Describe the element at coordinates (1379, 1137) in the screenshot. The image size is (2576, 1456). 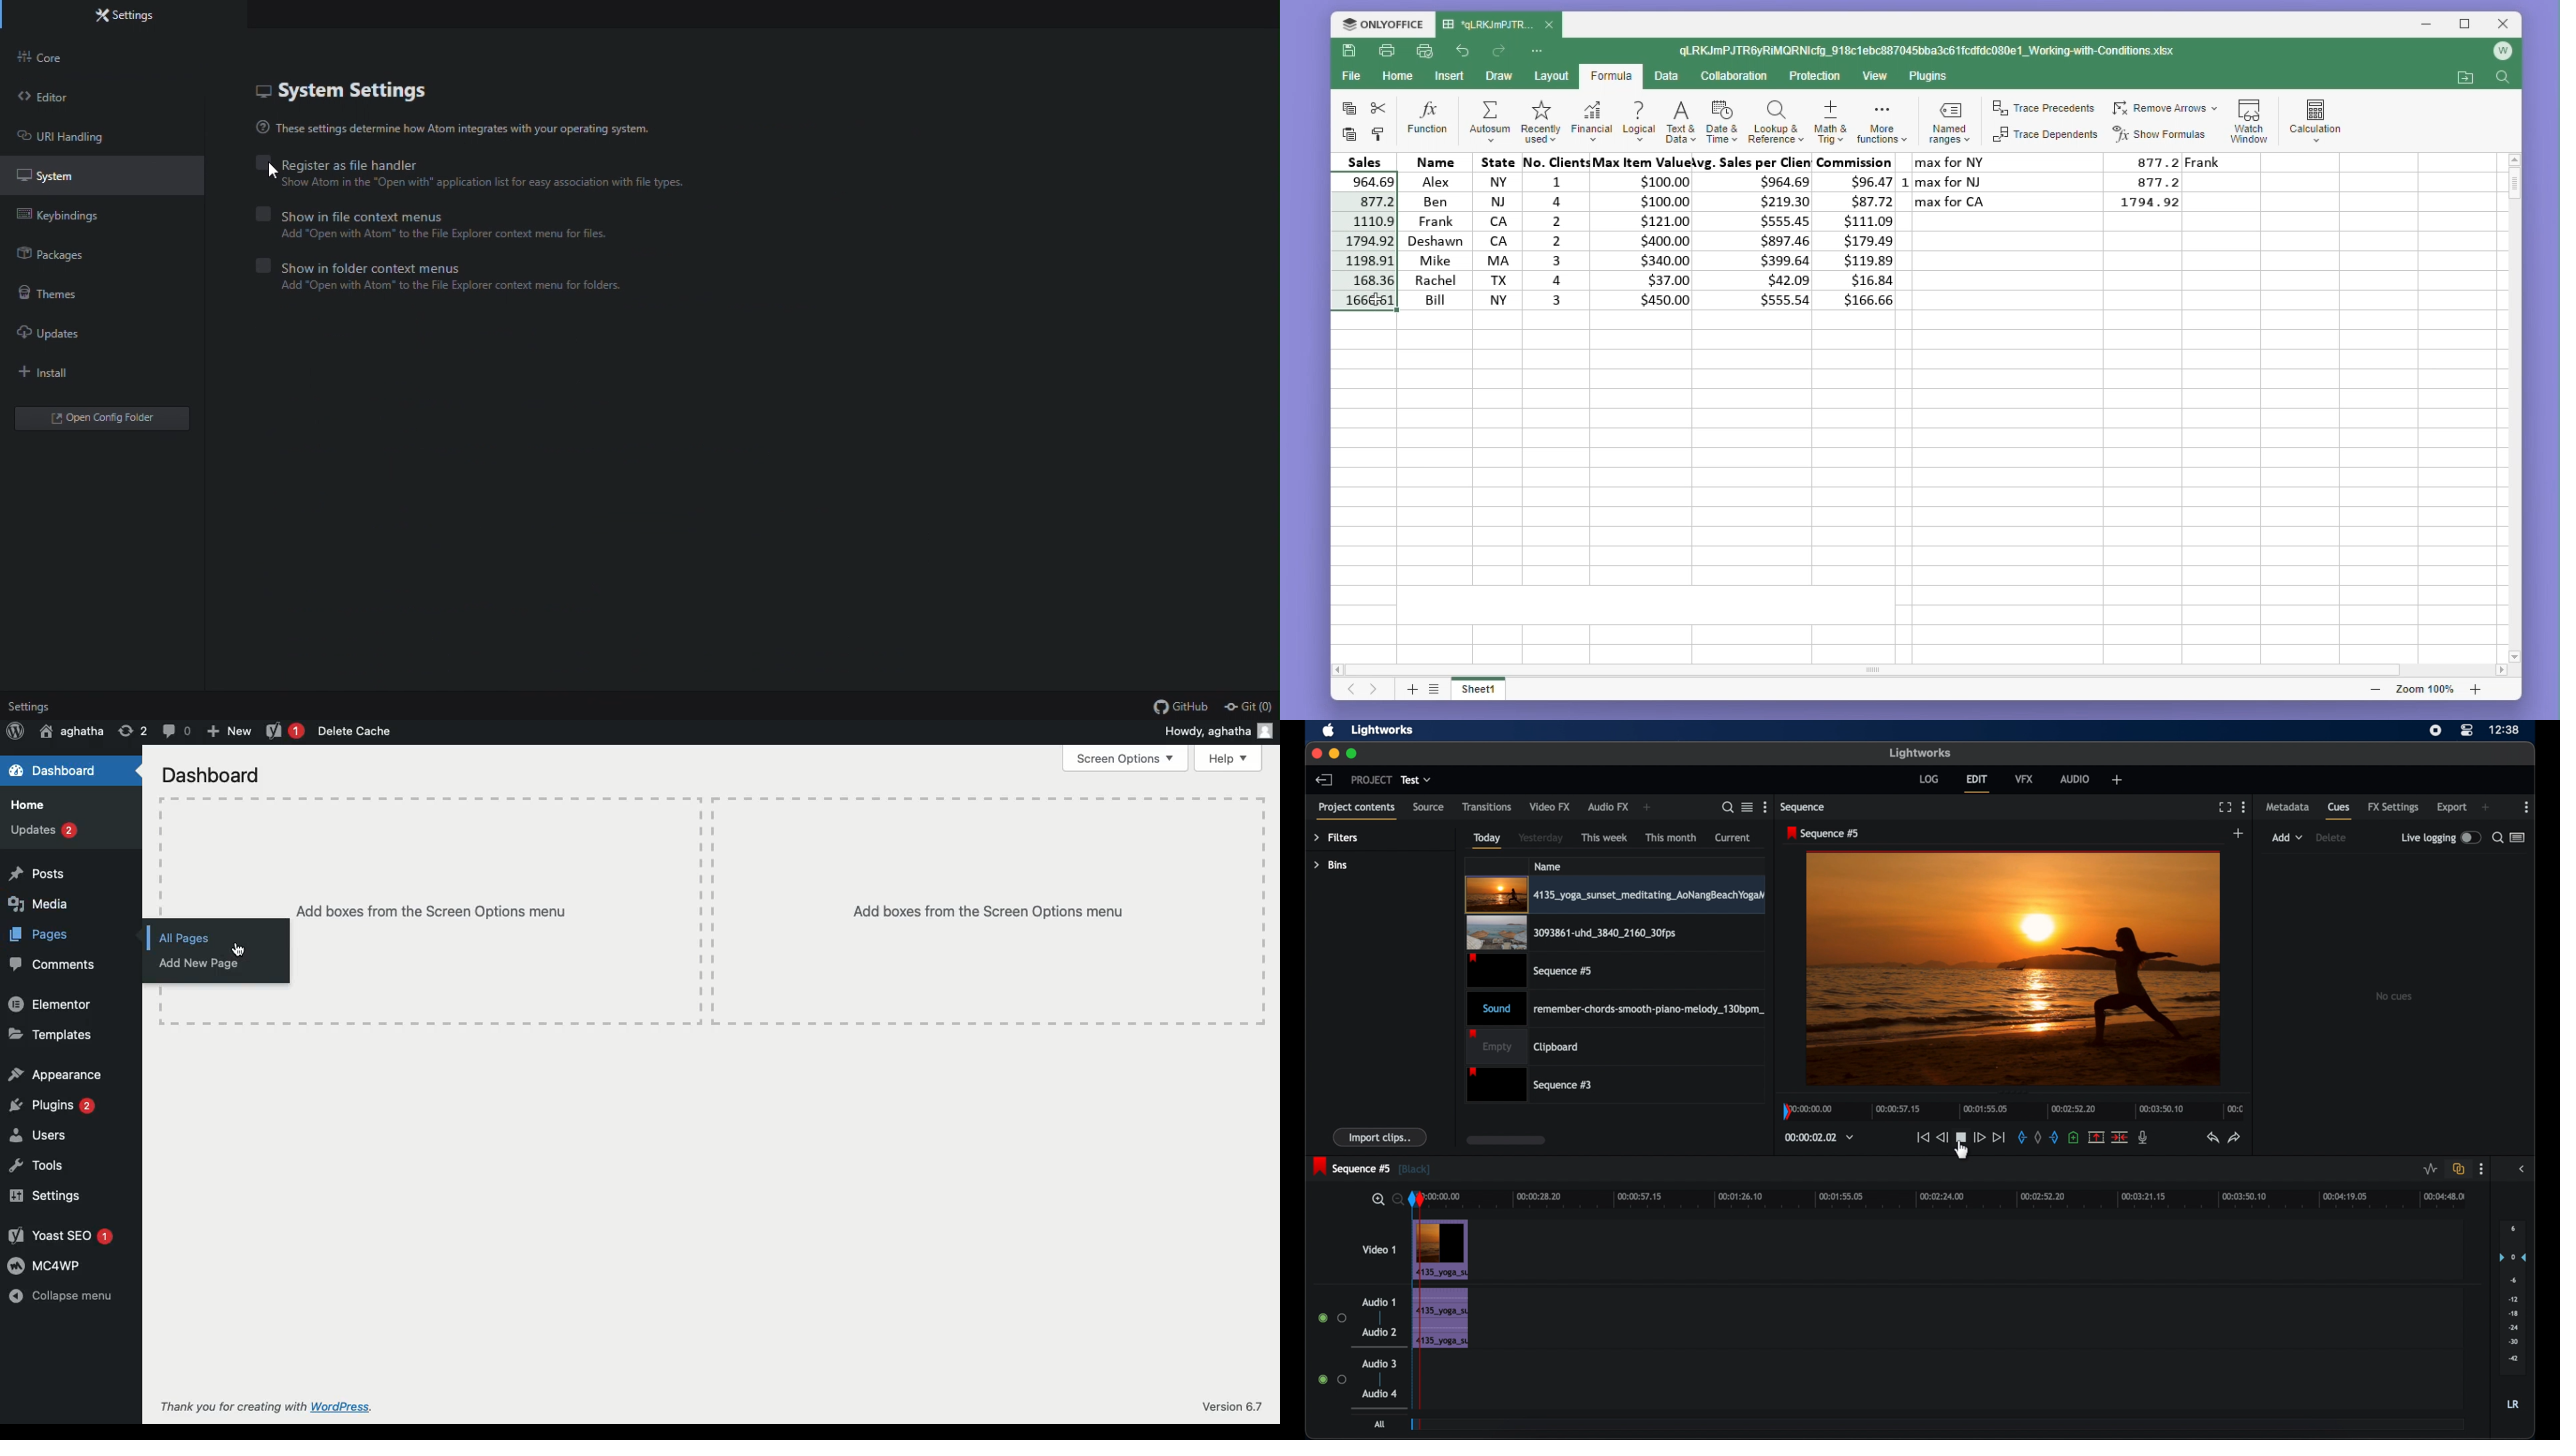
I see `import clips` at that location.